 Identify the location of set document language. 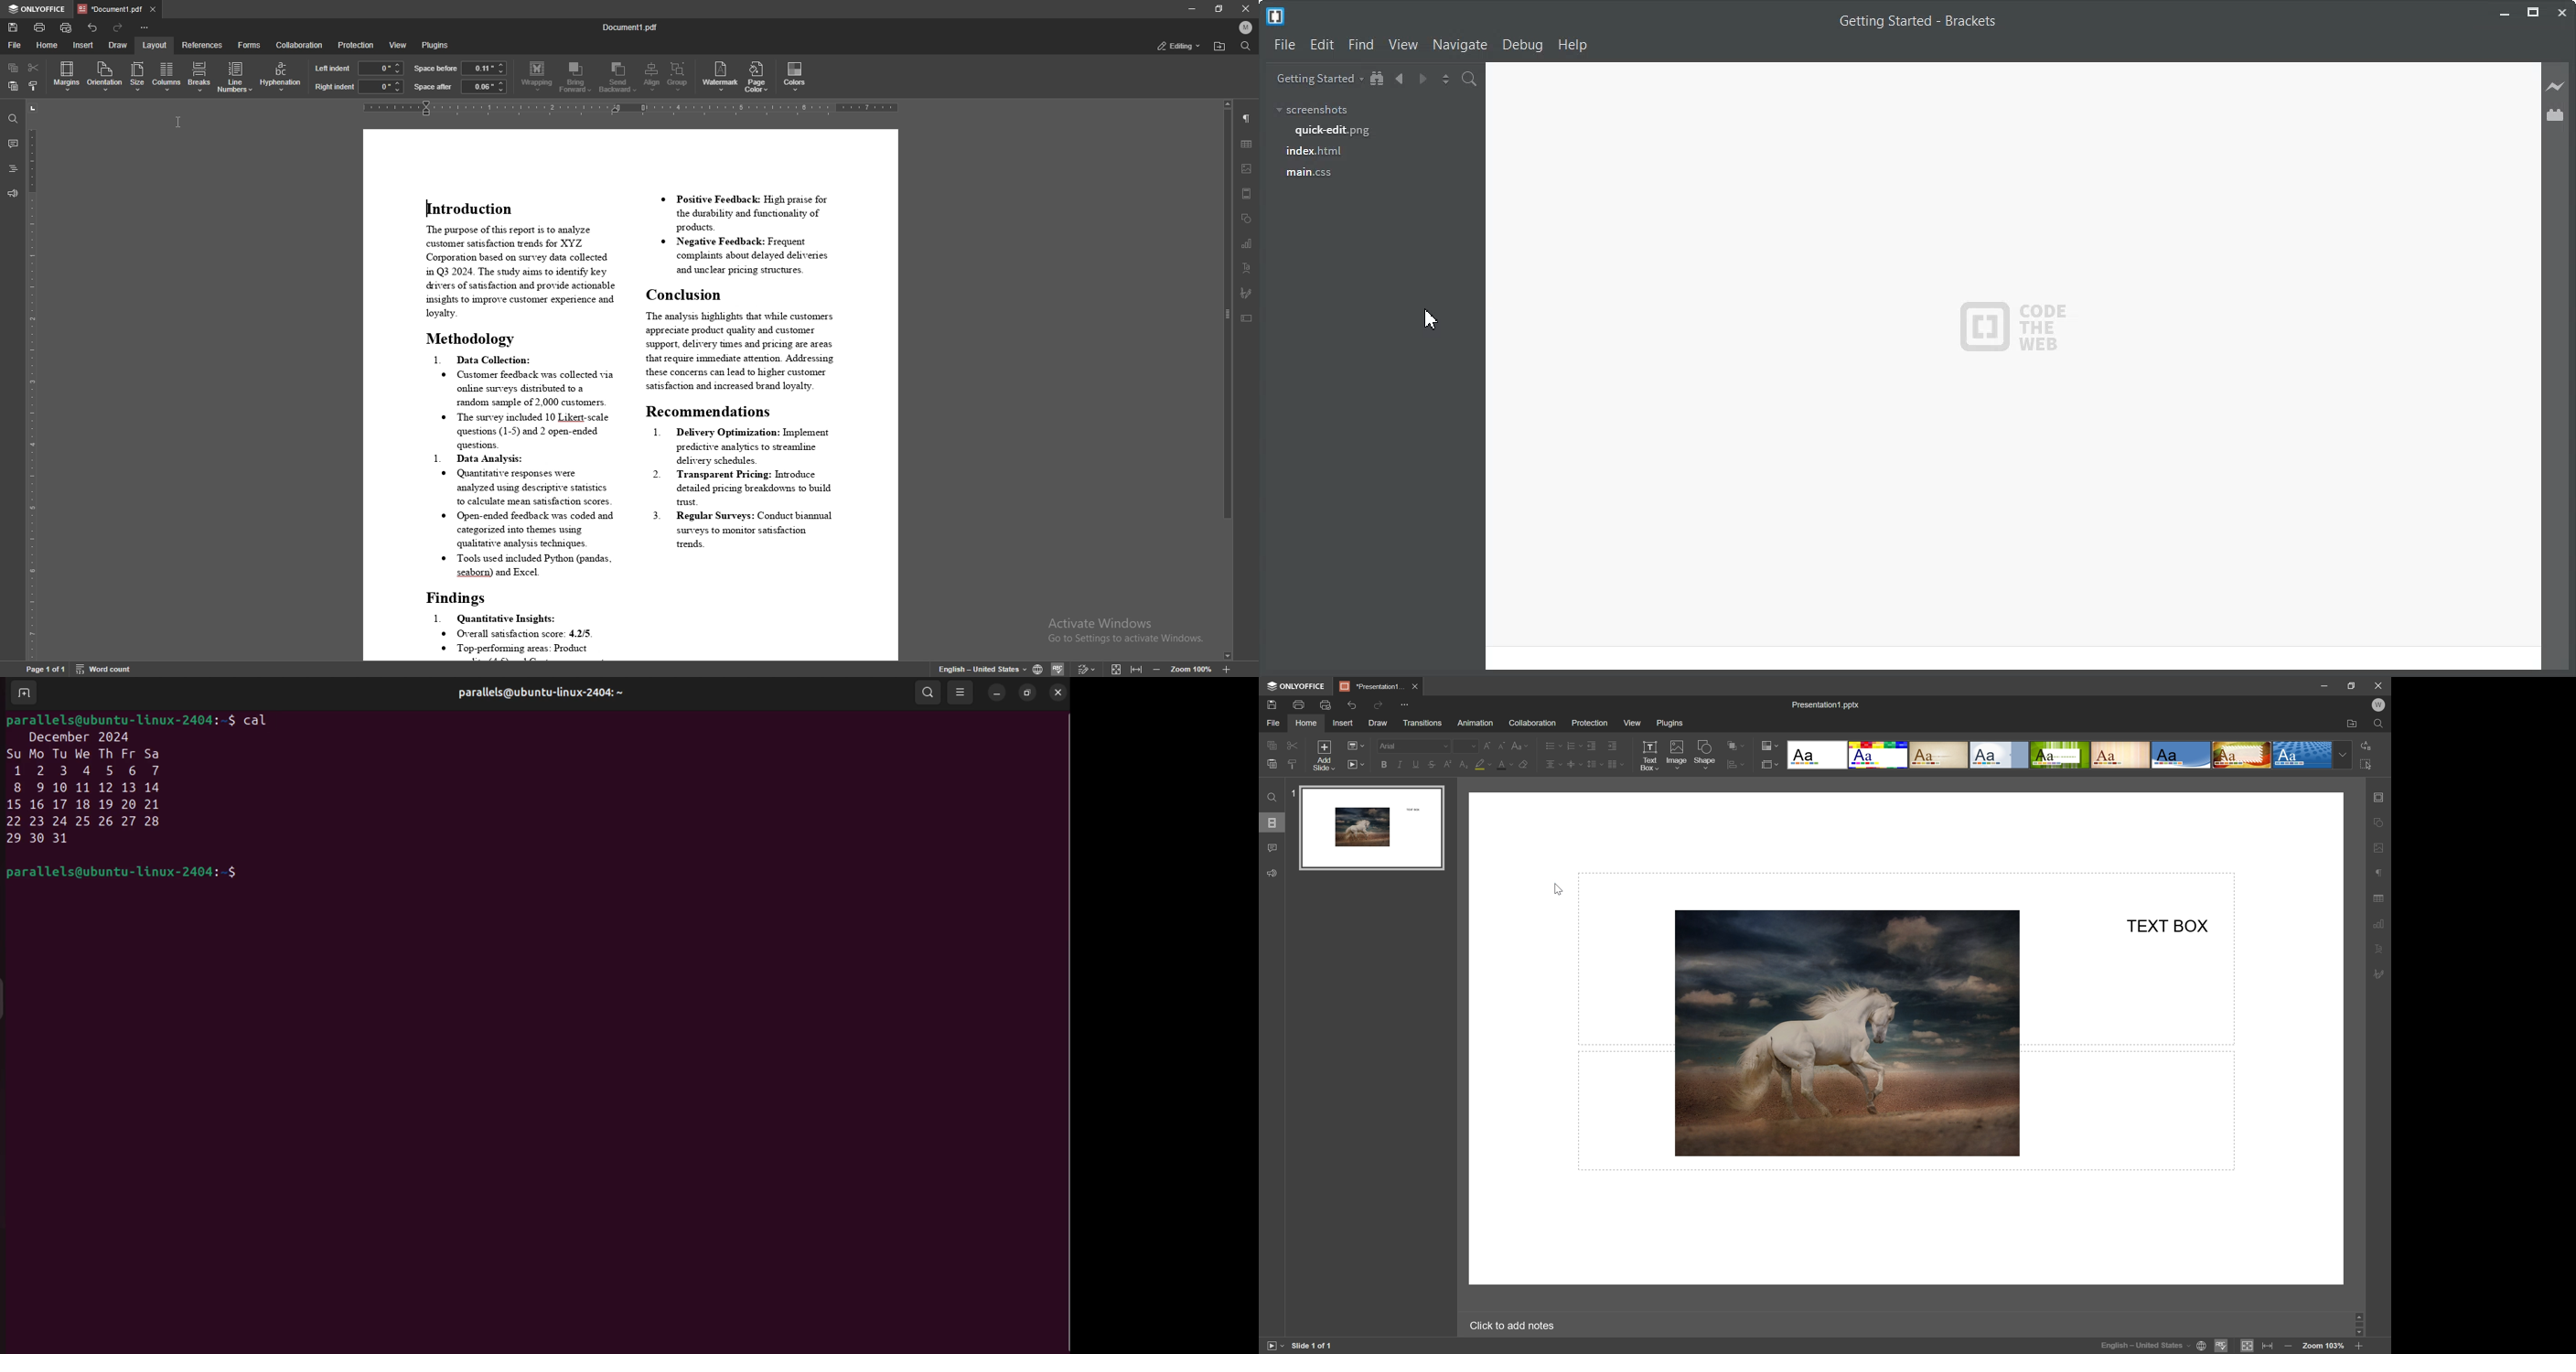
(2154, 1345).